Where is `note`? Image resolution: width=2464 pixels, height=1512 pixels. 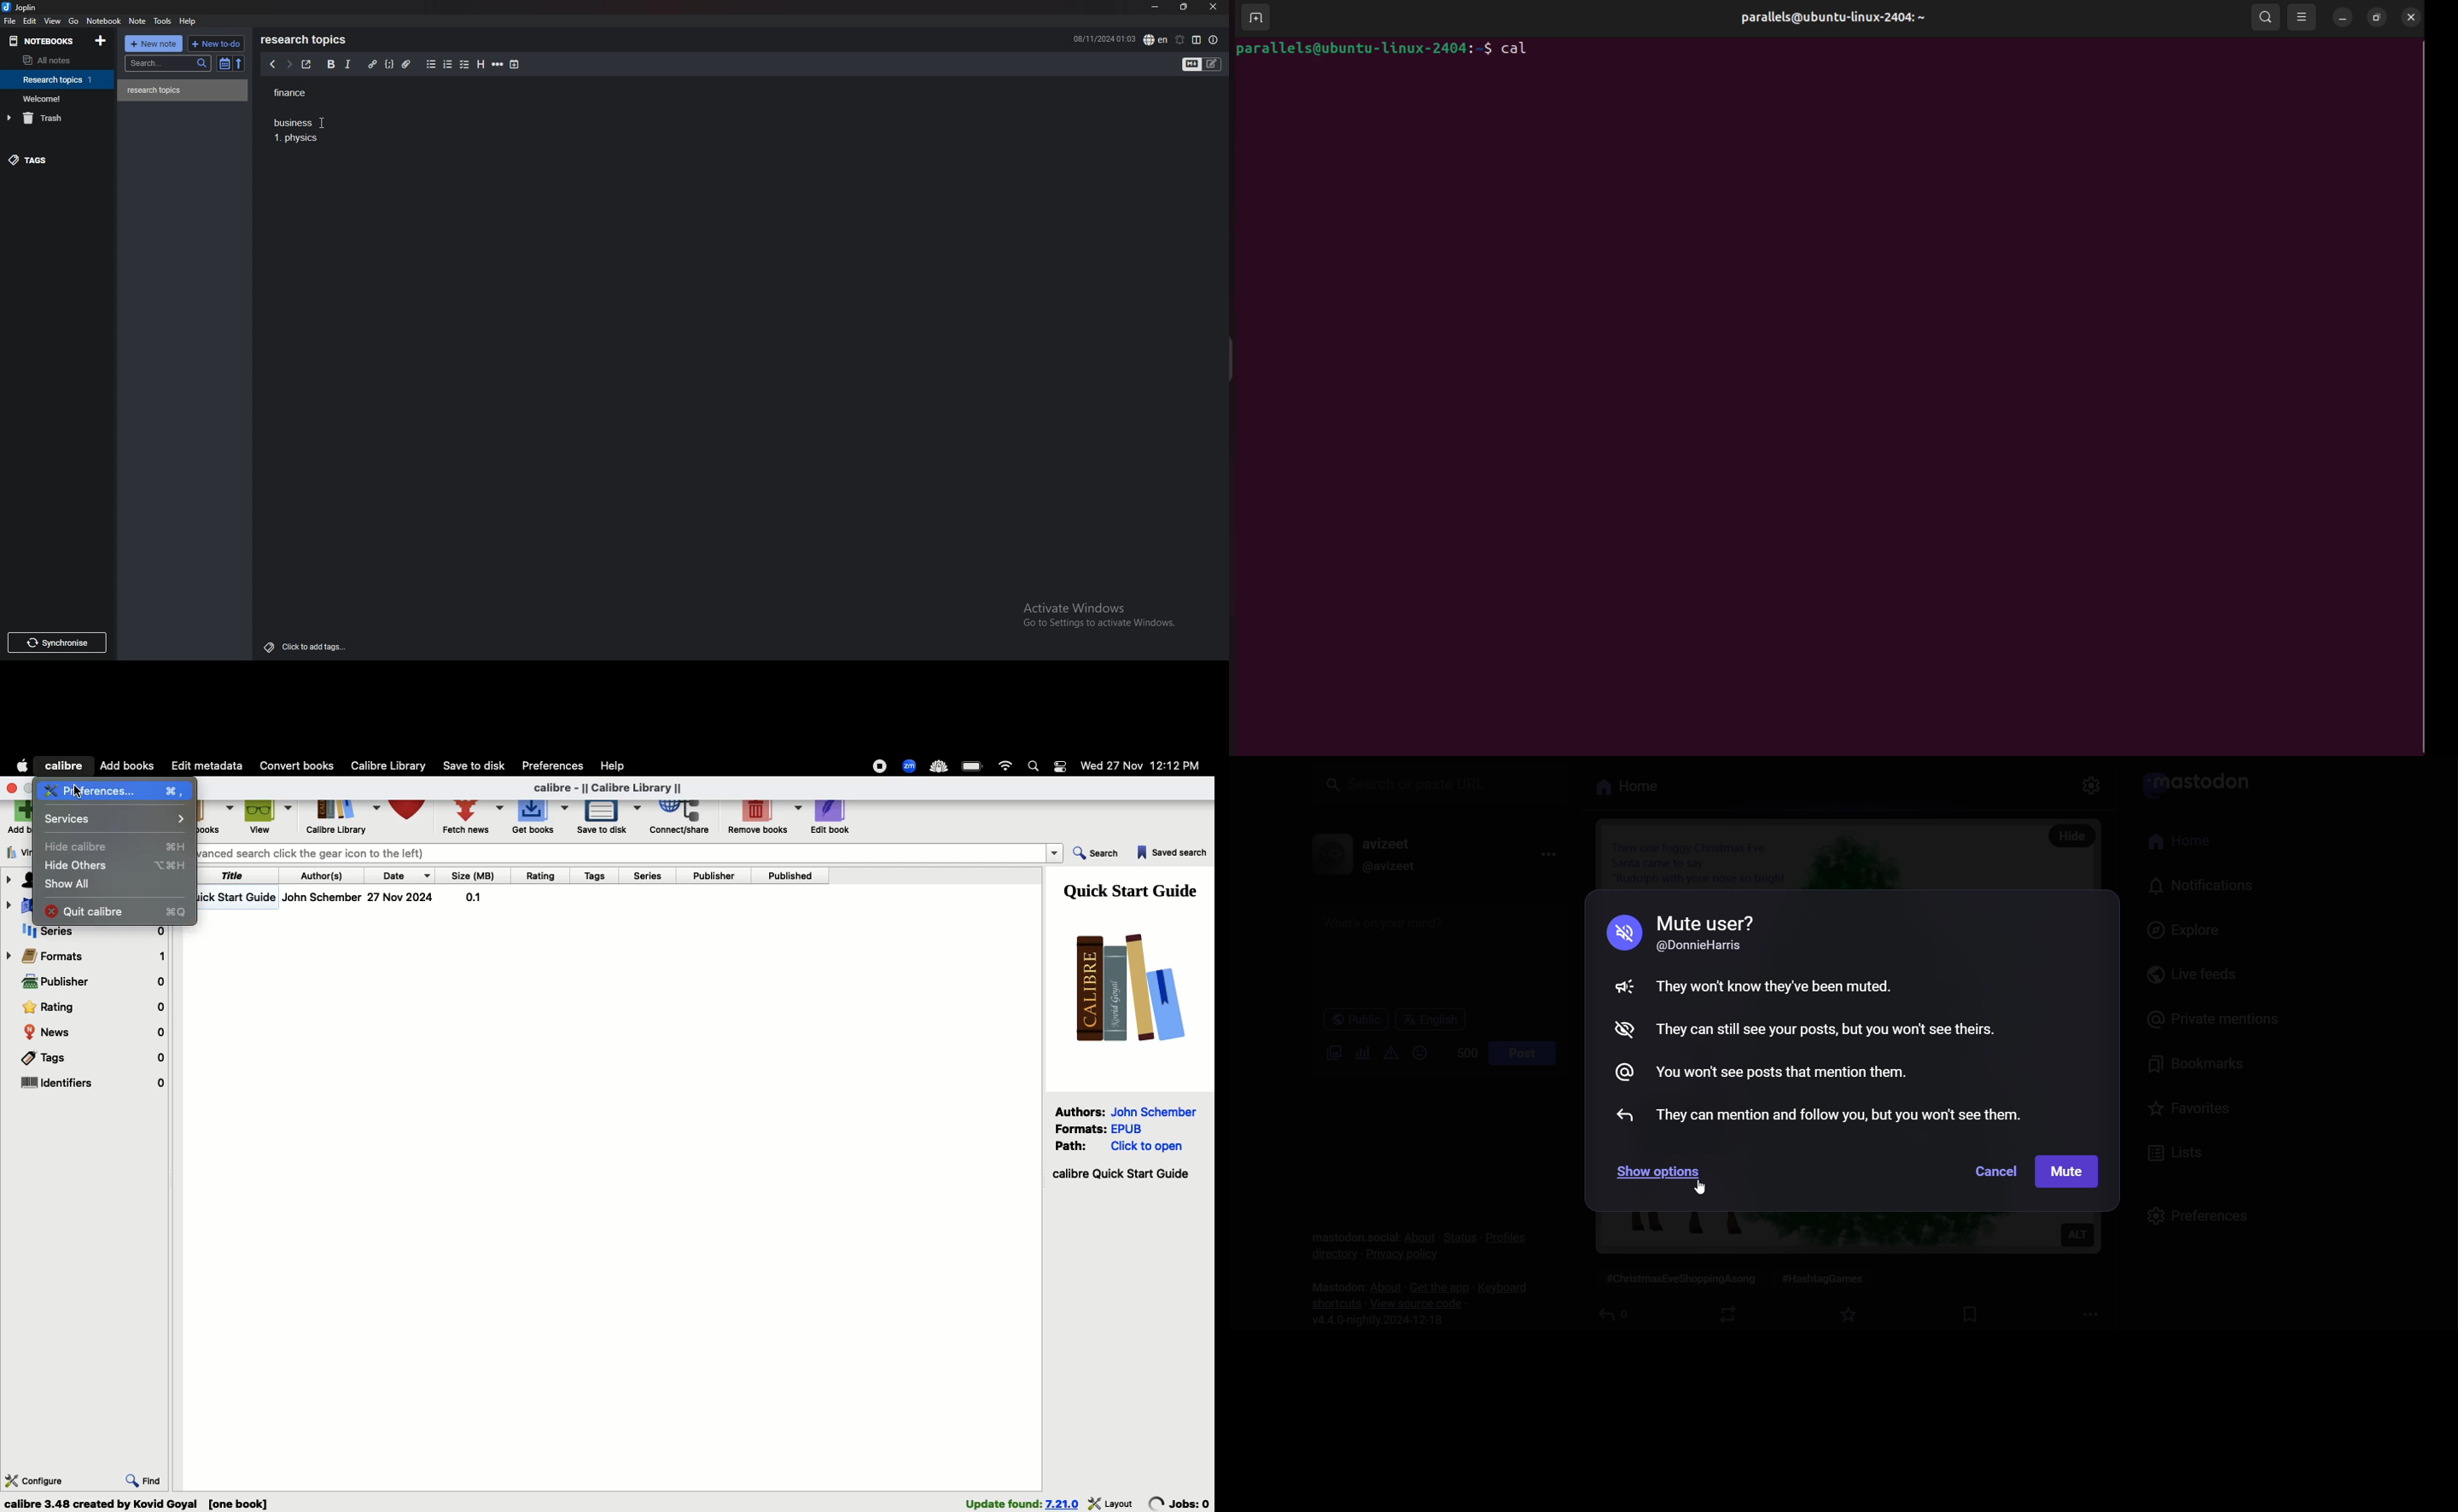 note is located at coordinates (137, 21).